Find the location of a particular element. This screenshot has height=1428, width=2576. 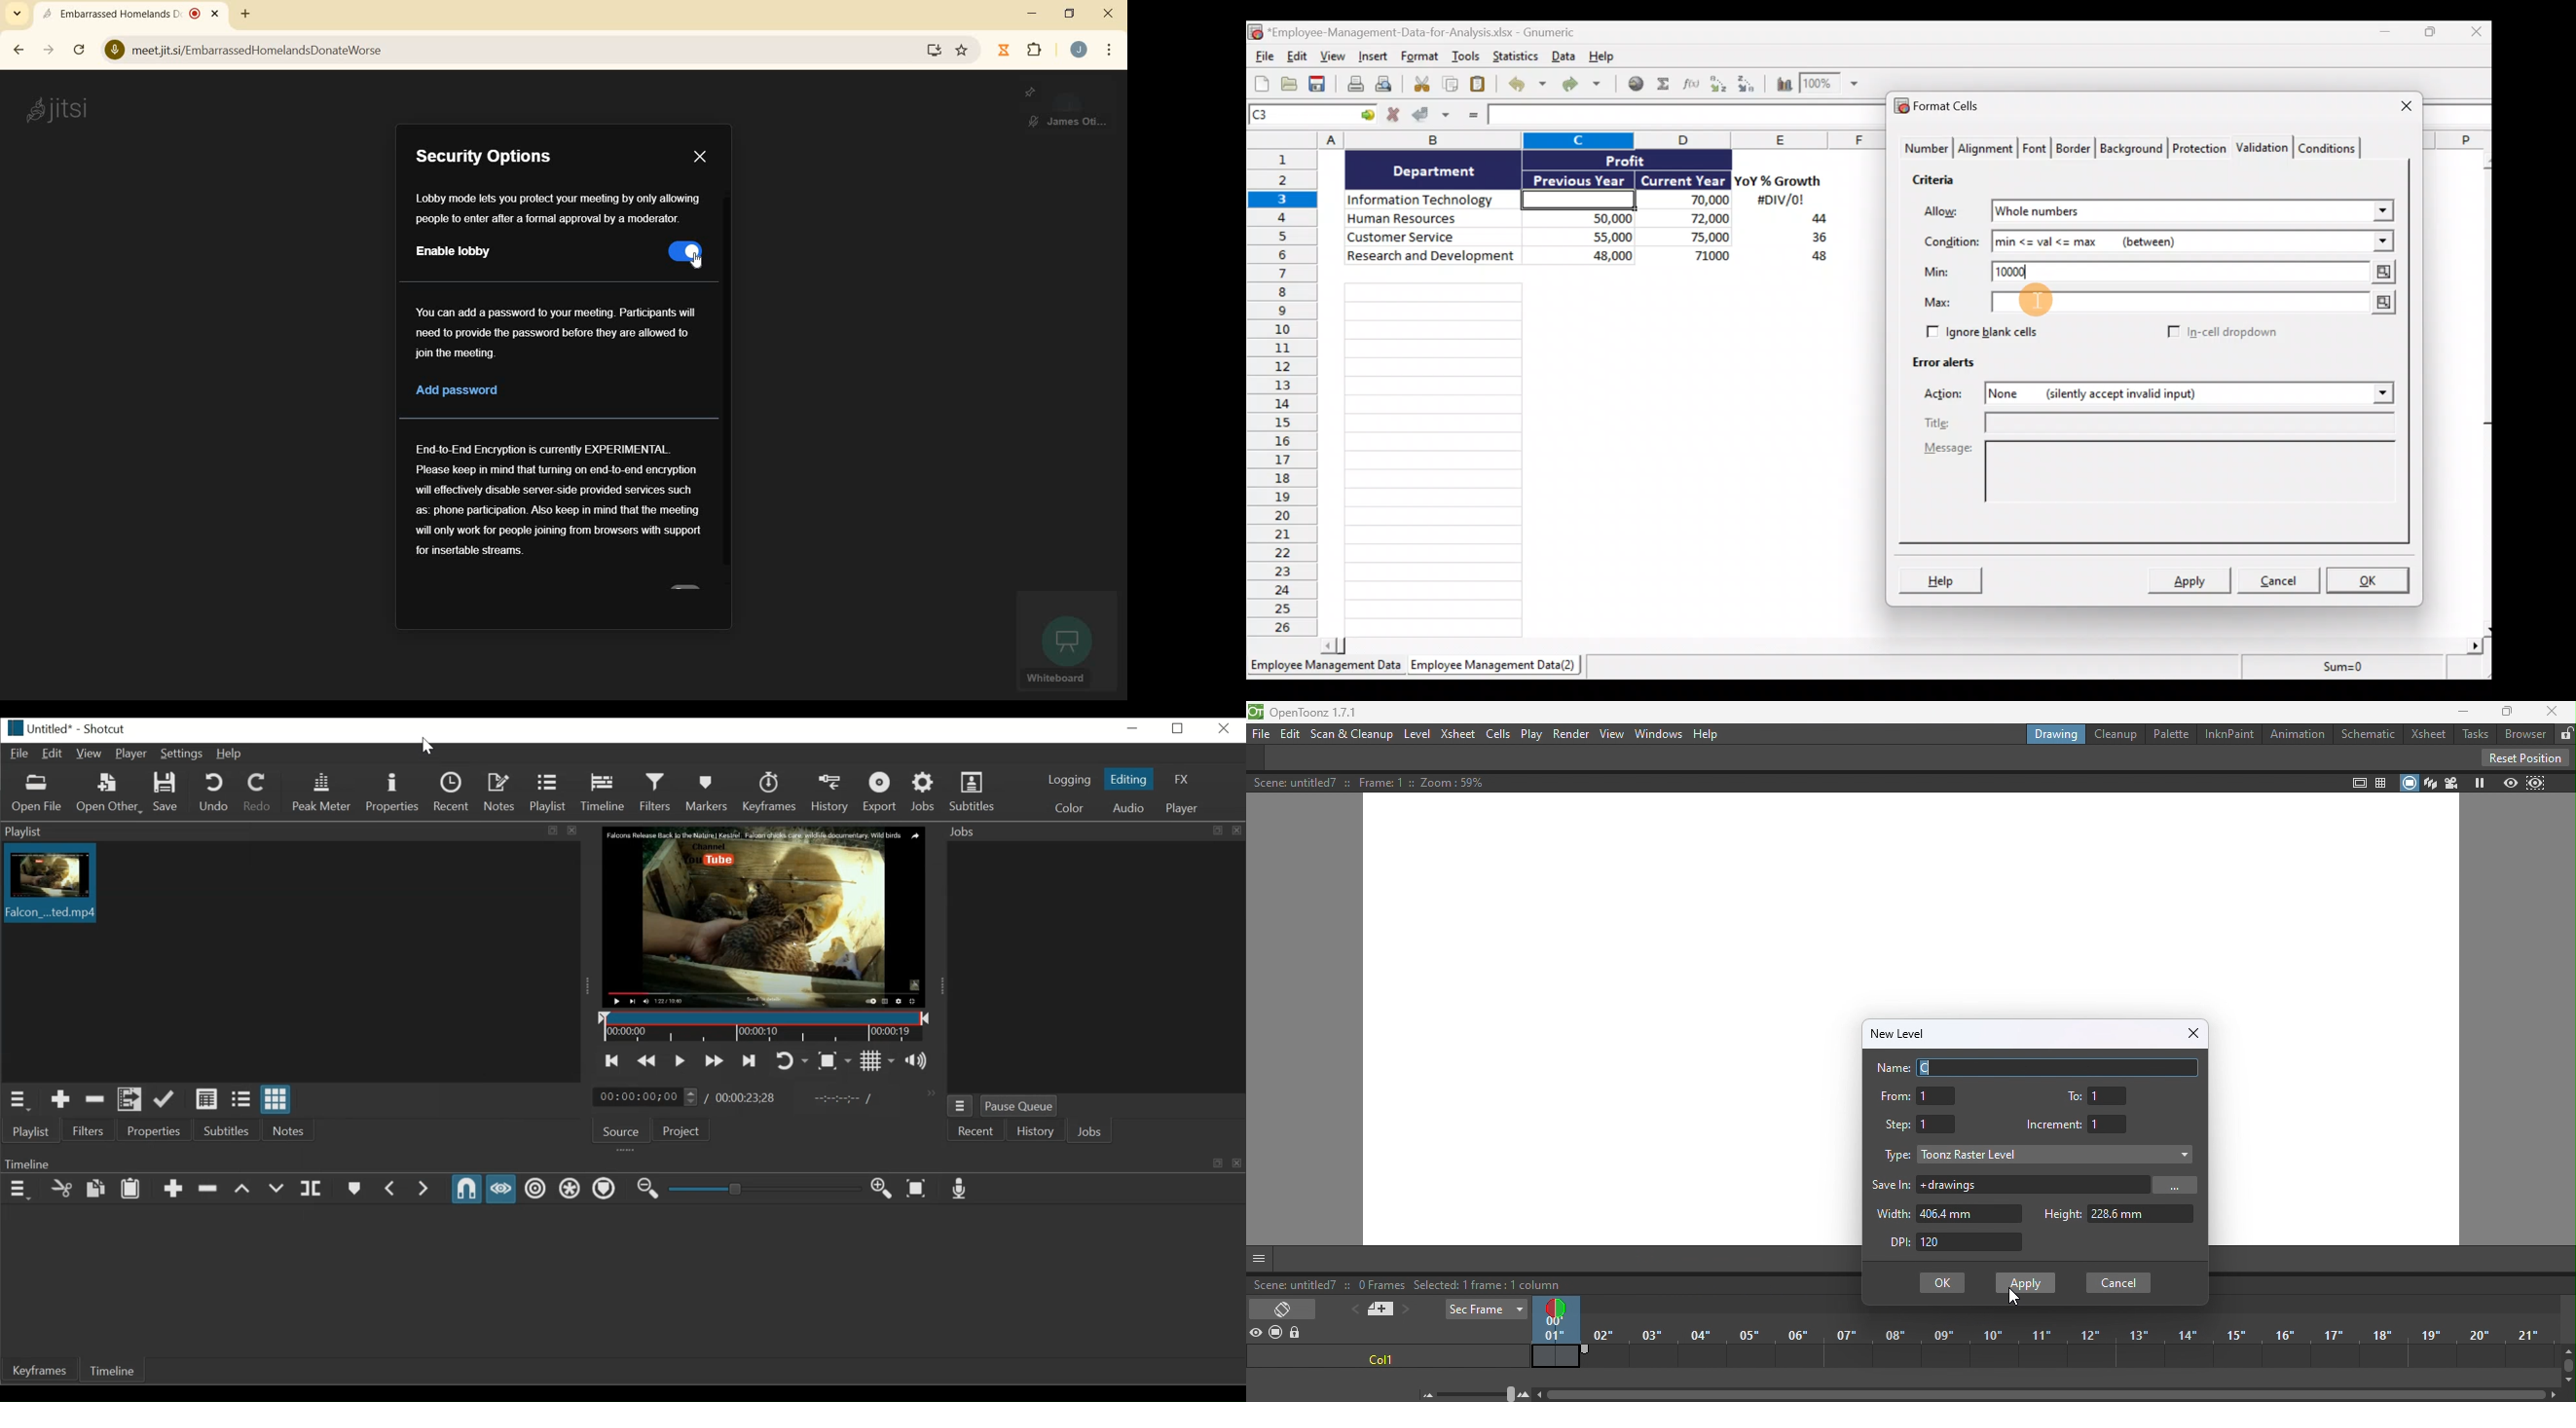

Timeline is located at coordinates (112, 1371).